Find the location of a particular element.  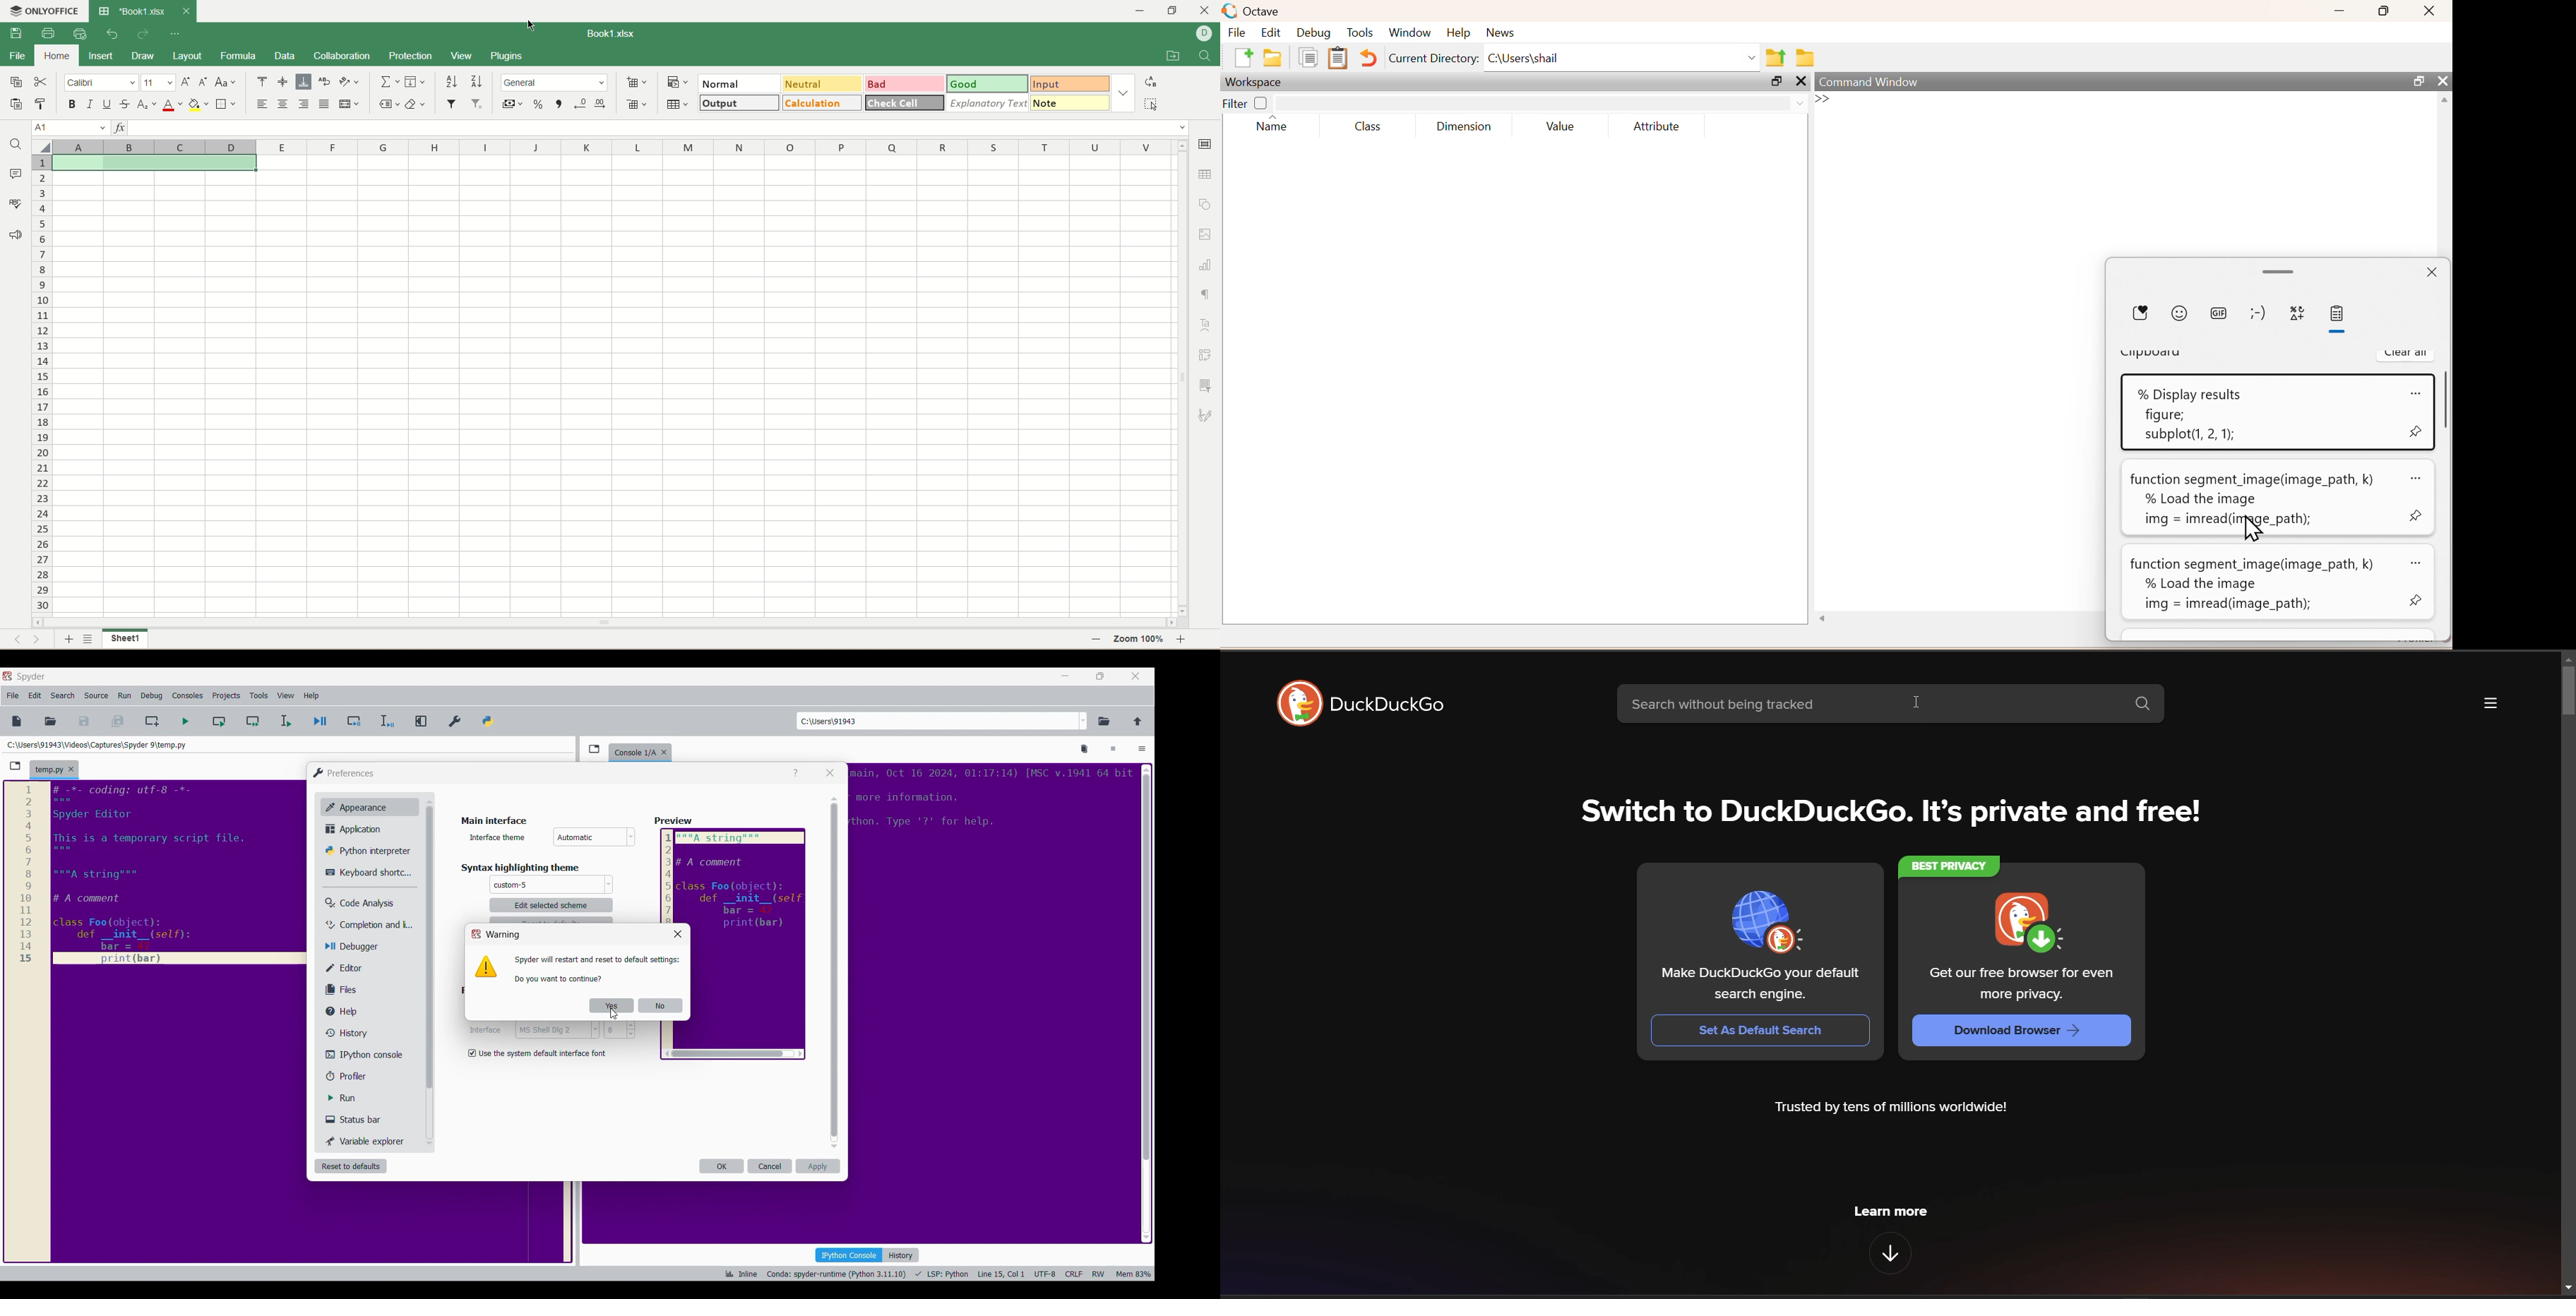

gif is located at coordinates (2219, 313).